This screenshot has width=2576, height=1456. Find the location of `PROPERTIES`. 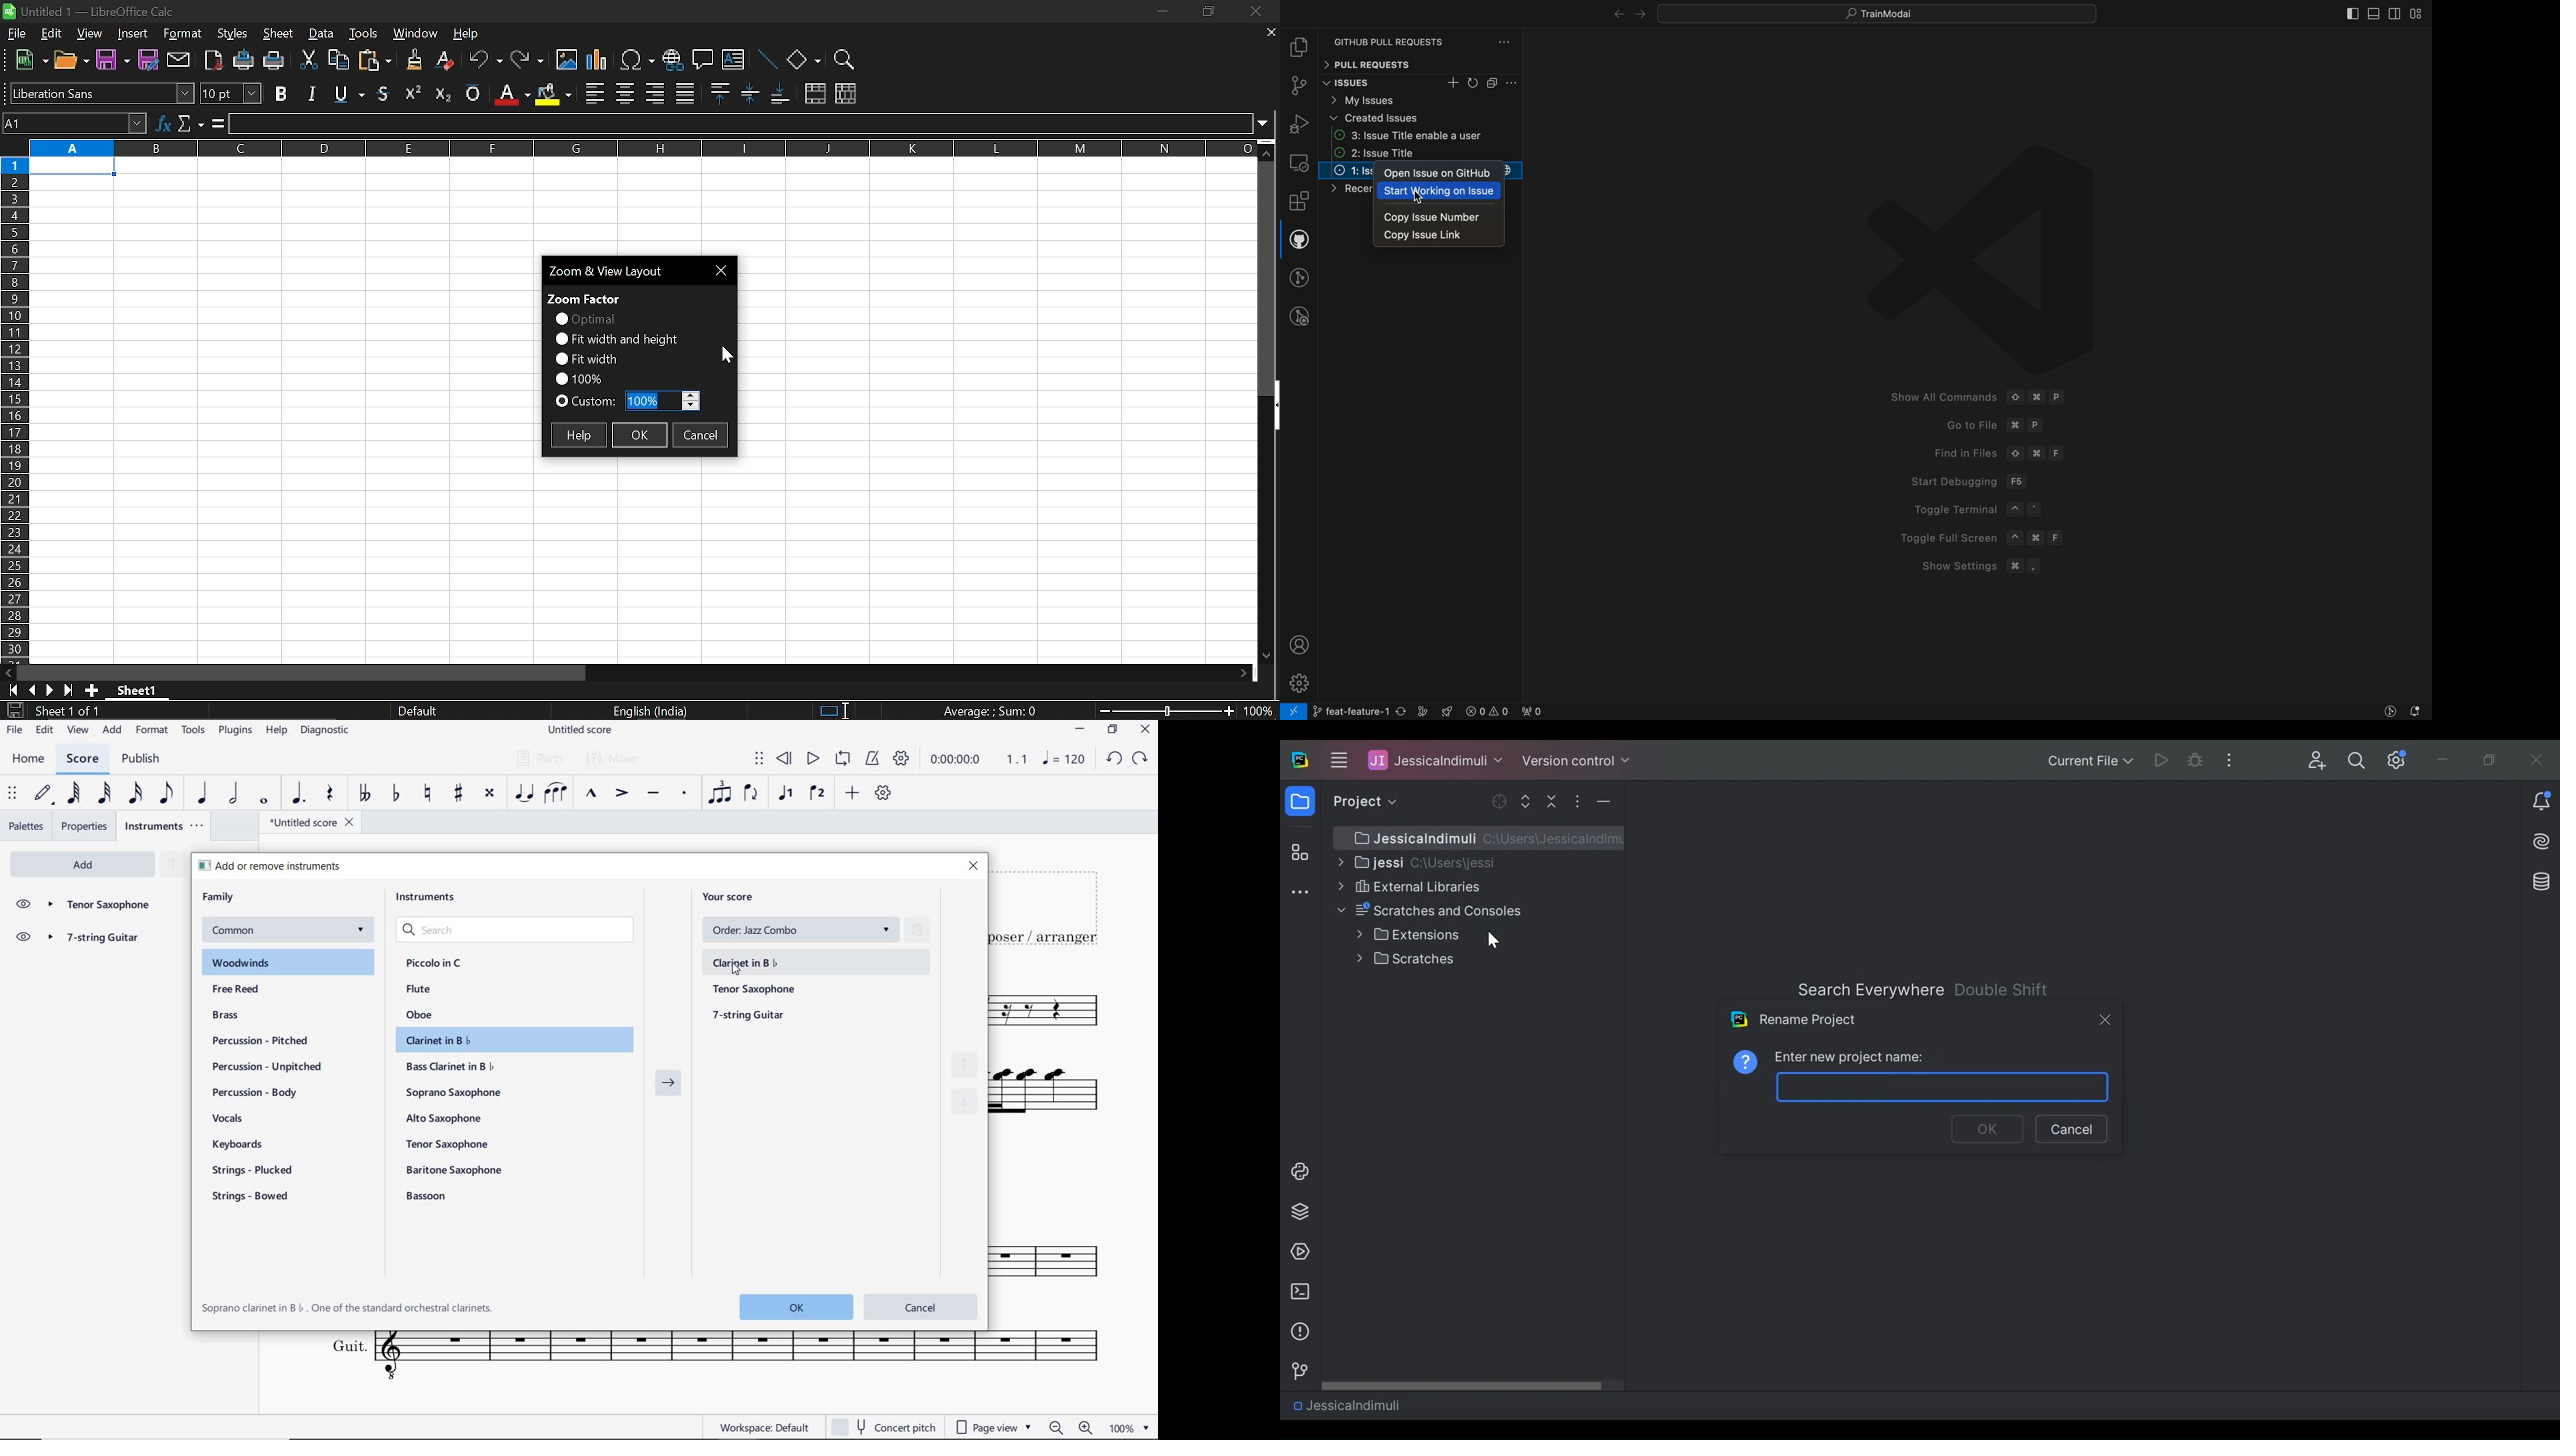

PROPERTIES is located at coordinates (87, 826).